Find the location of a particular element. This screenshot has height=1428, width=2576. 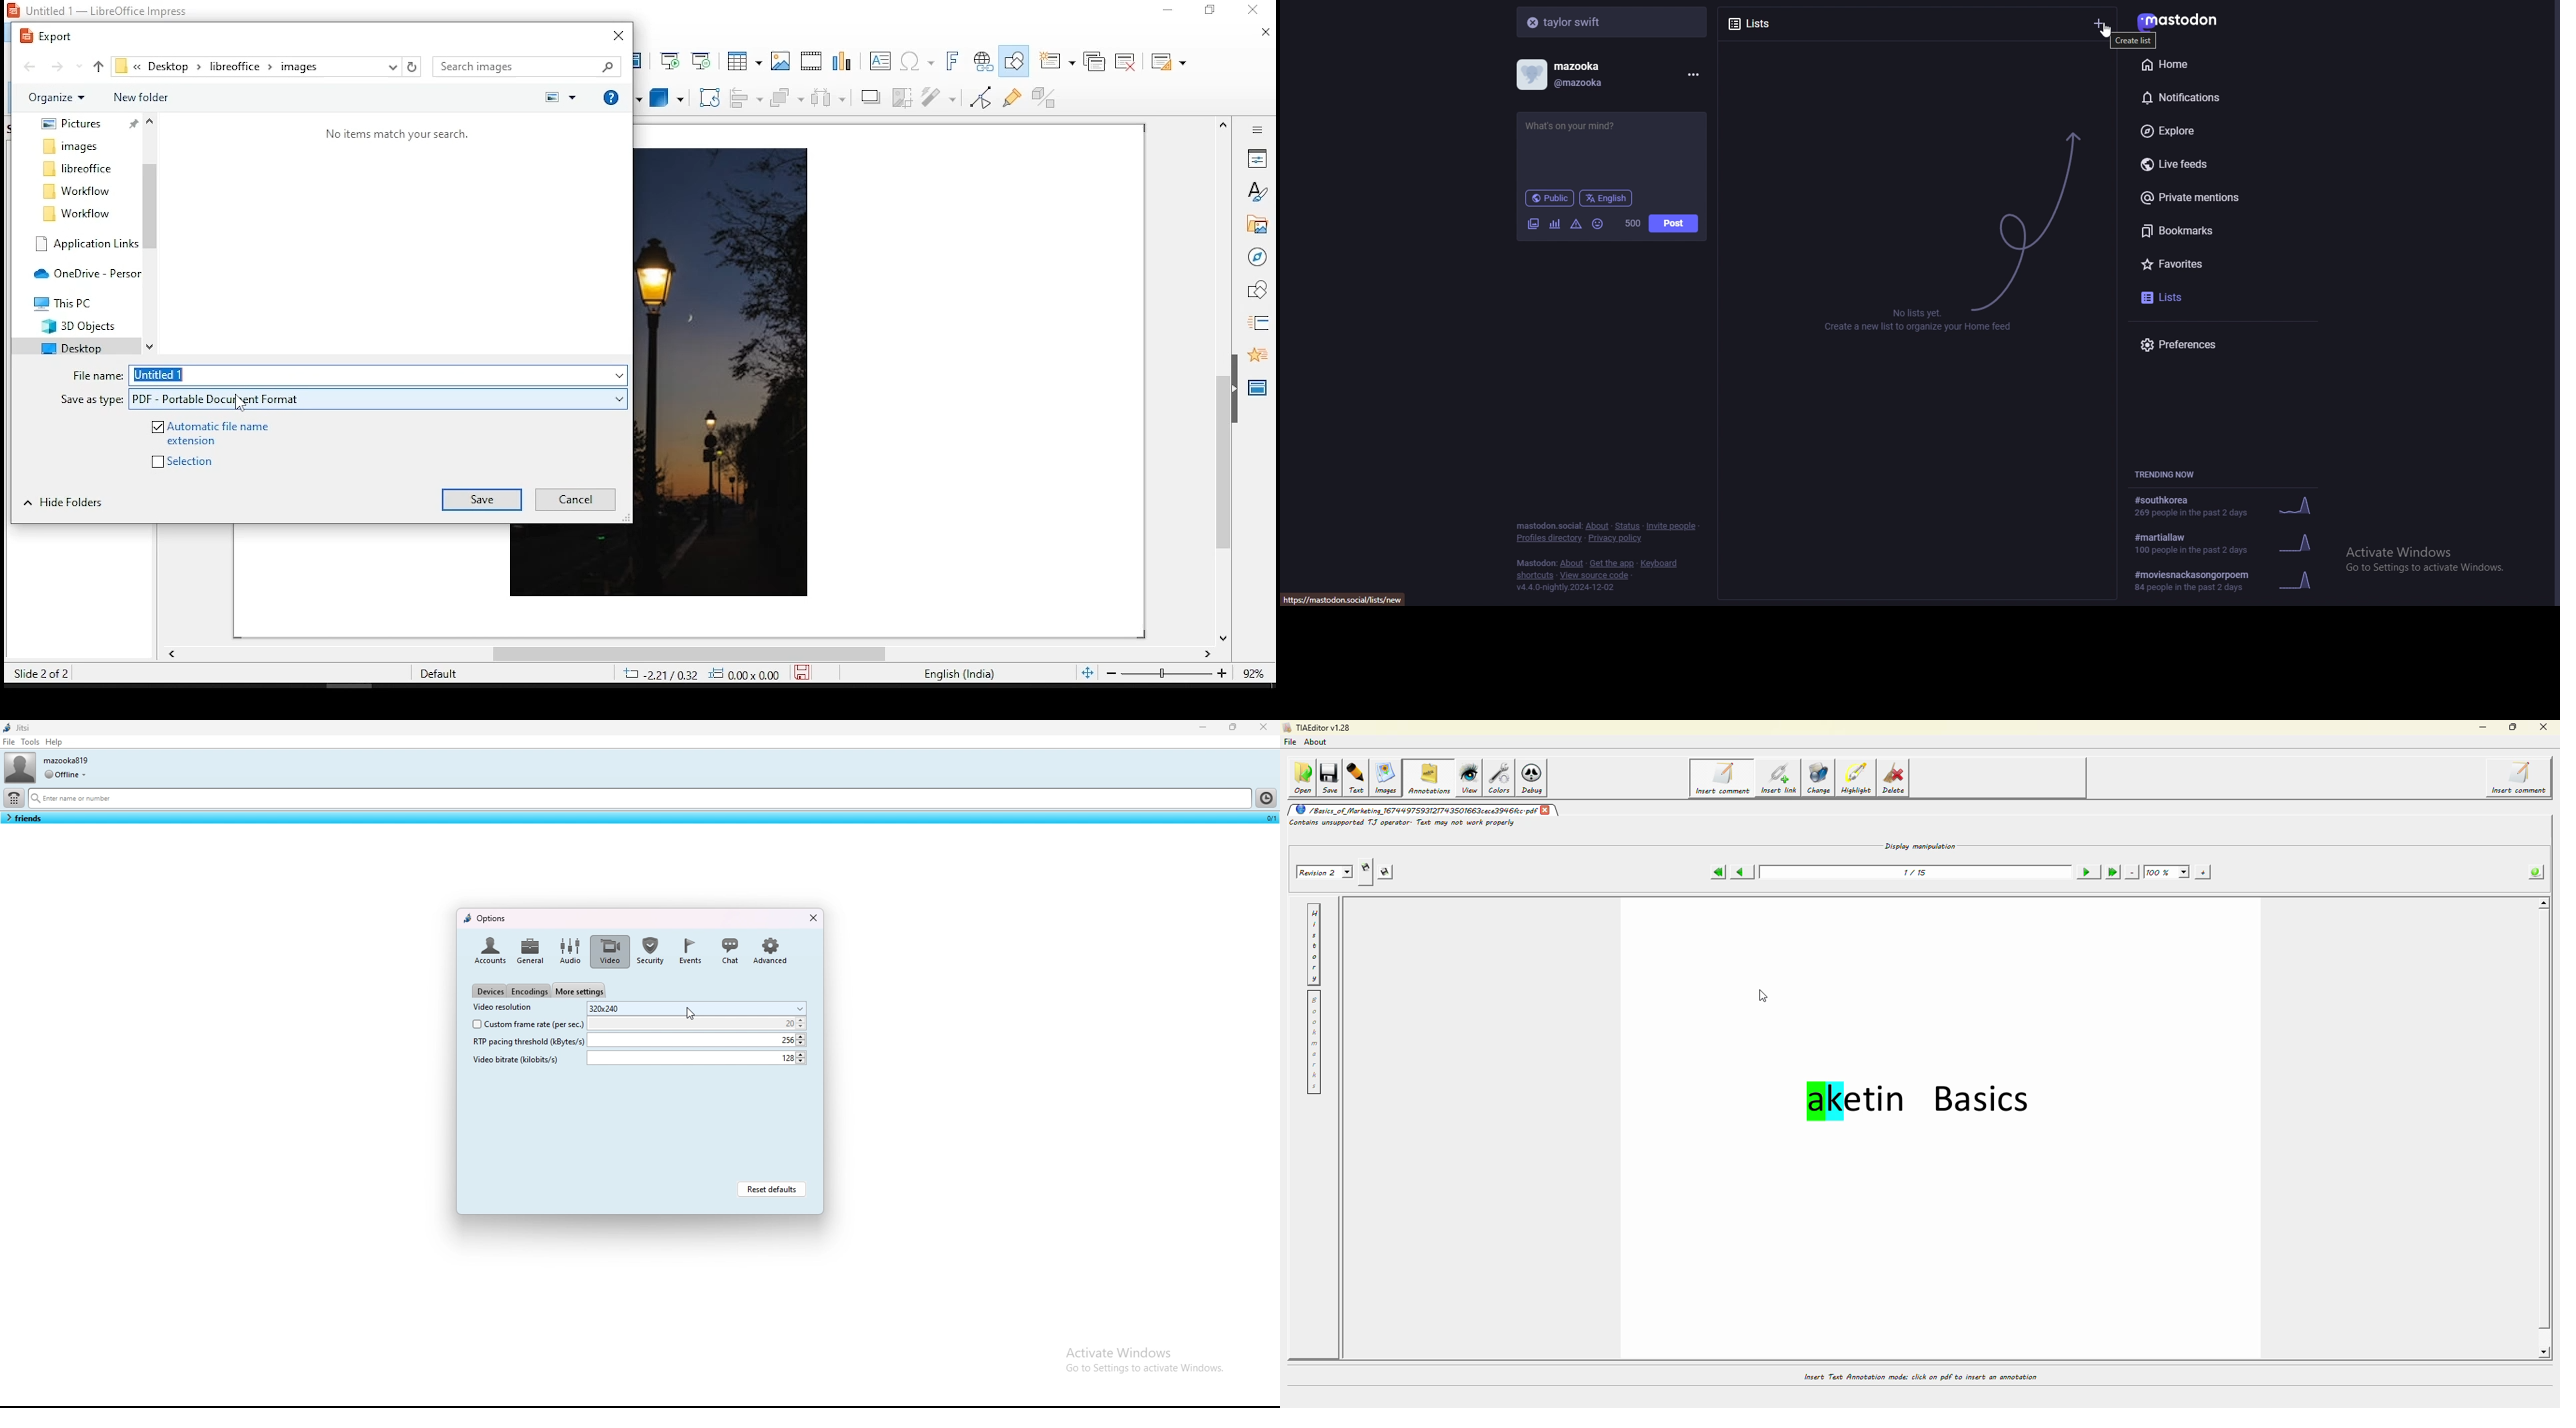

status is located at coordinates (1627, 527).